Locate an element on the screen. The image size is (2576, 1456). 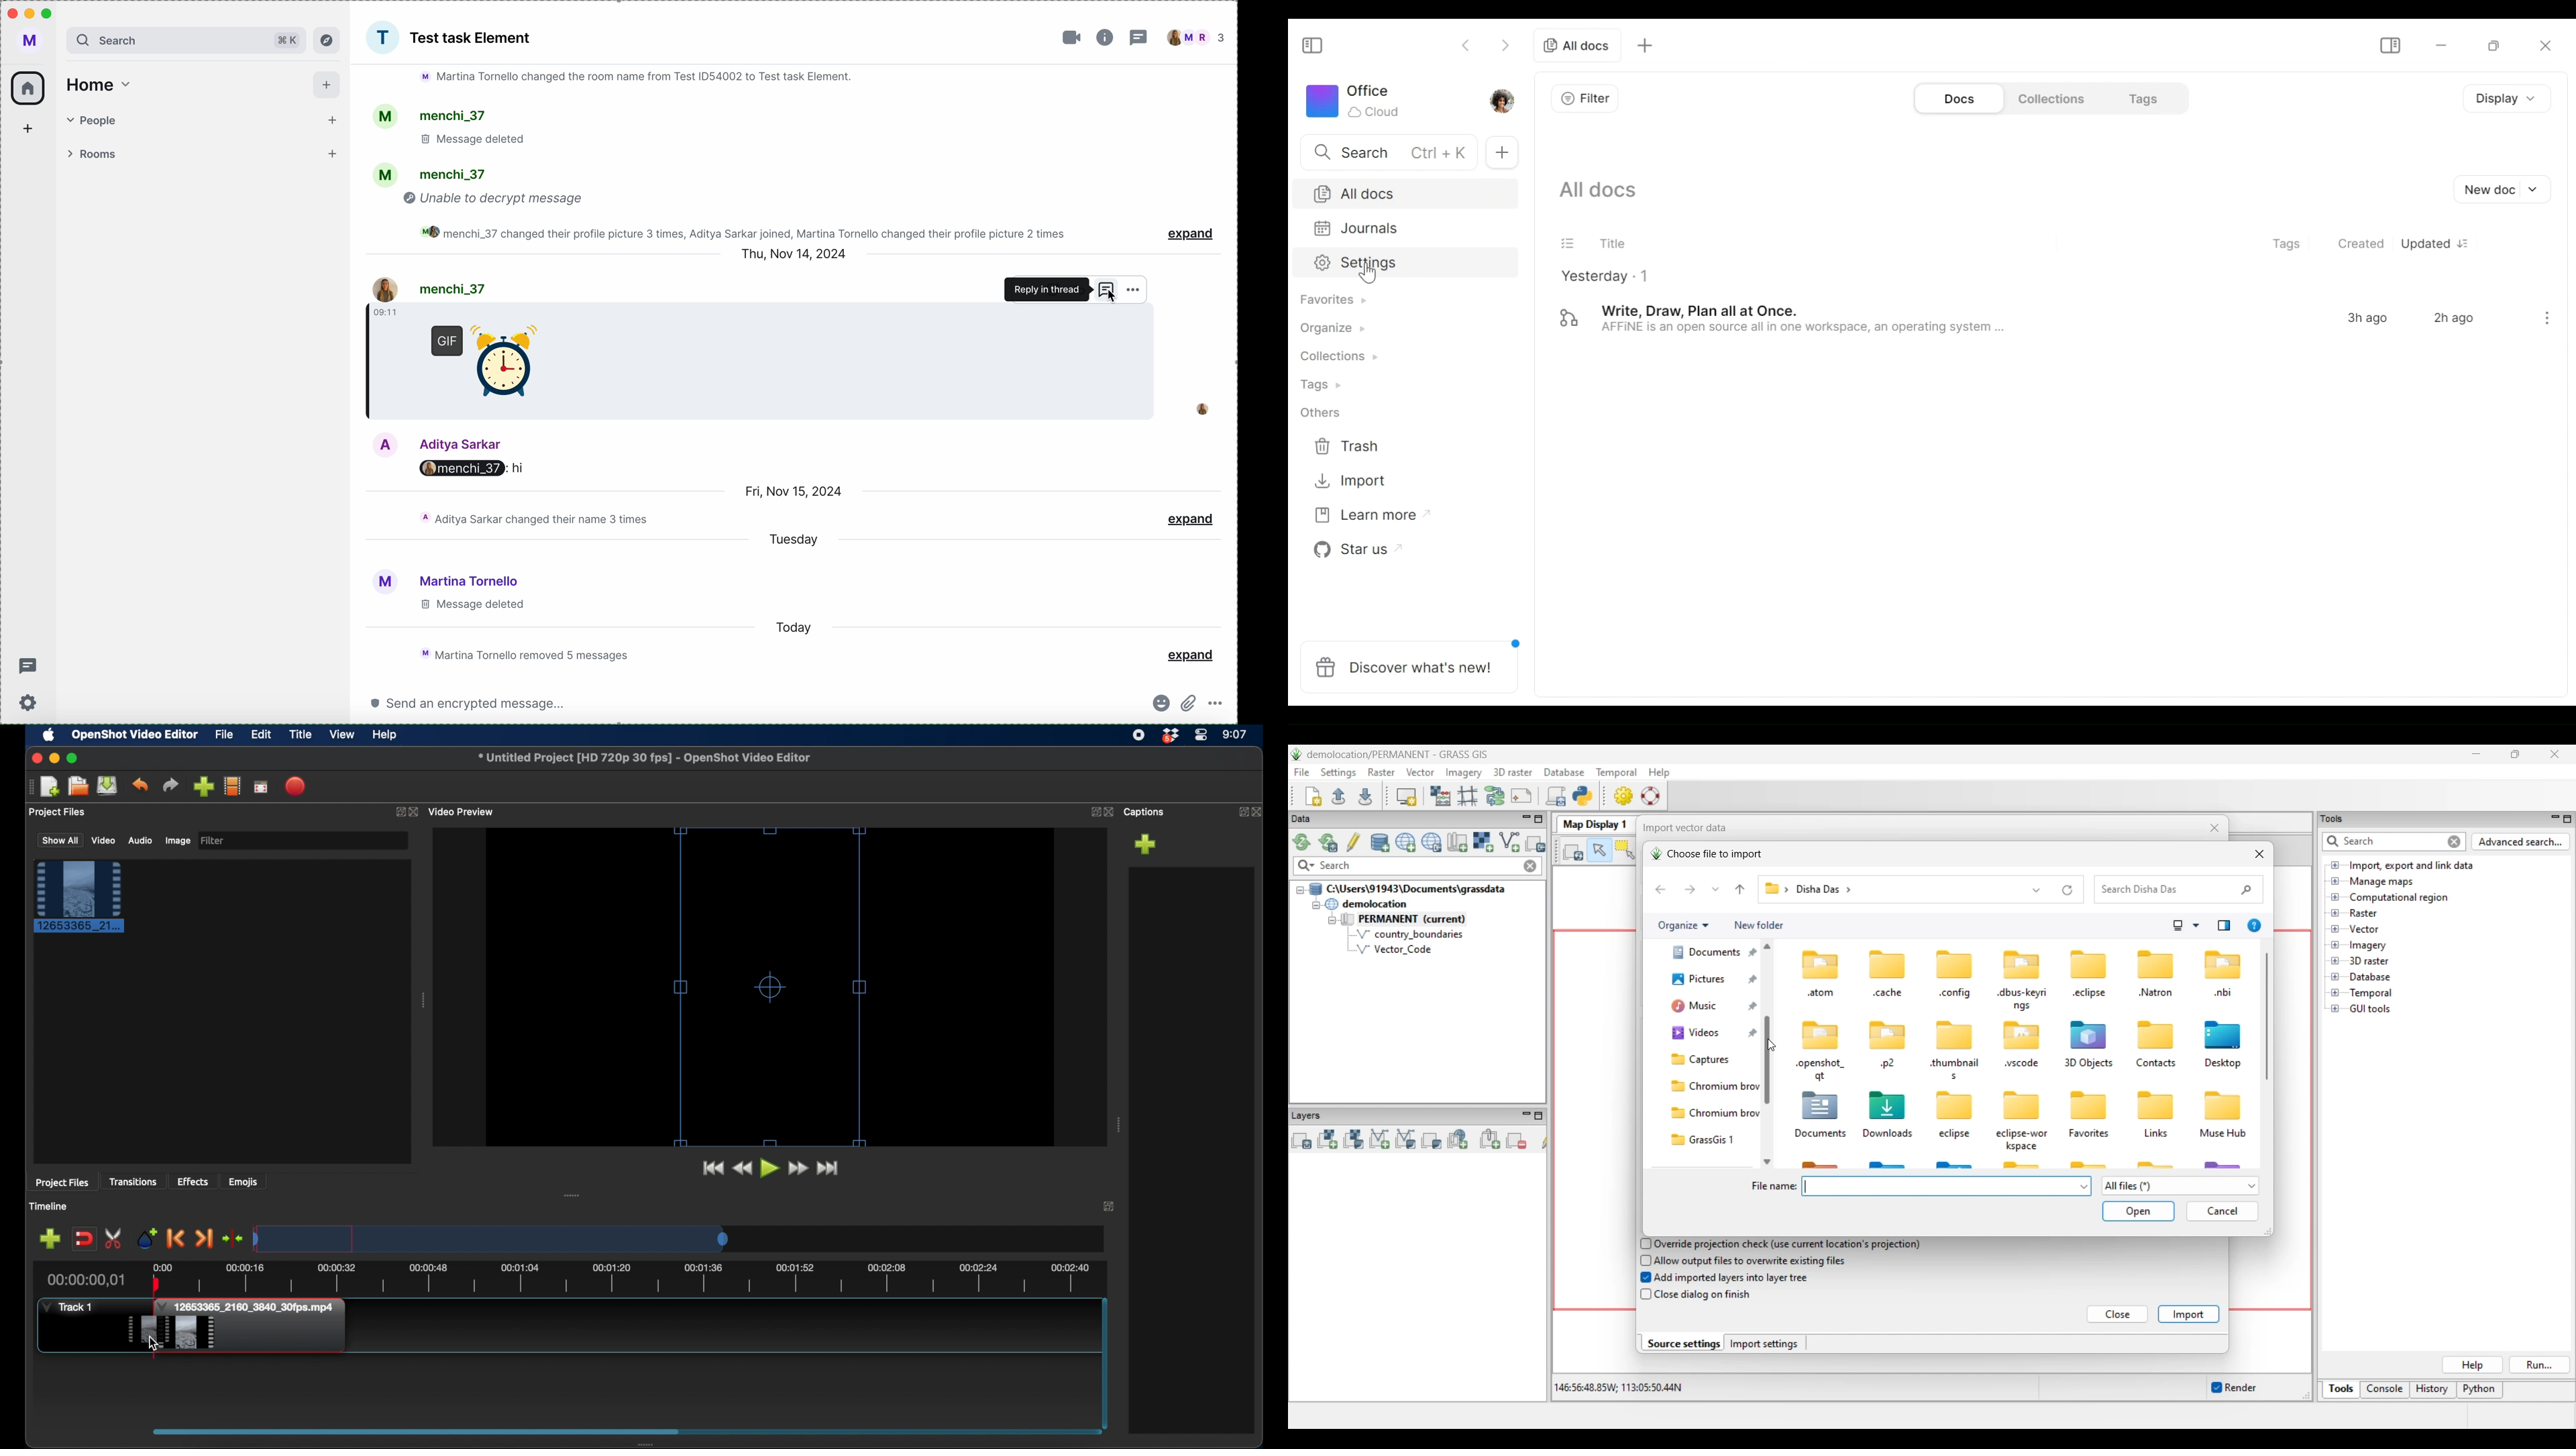
Add is located at coordinates (1643, 46).